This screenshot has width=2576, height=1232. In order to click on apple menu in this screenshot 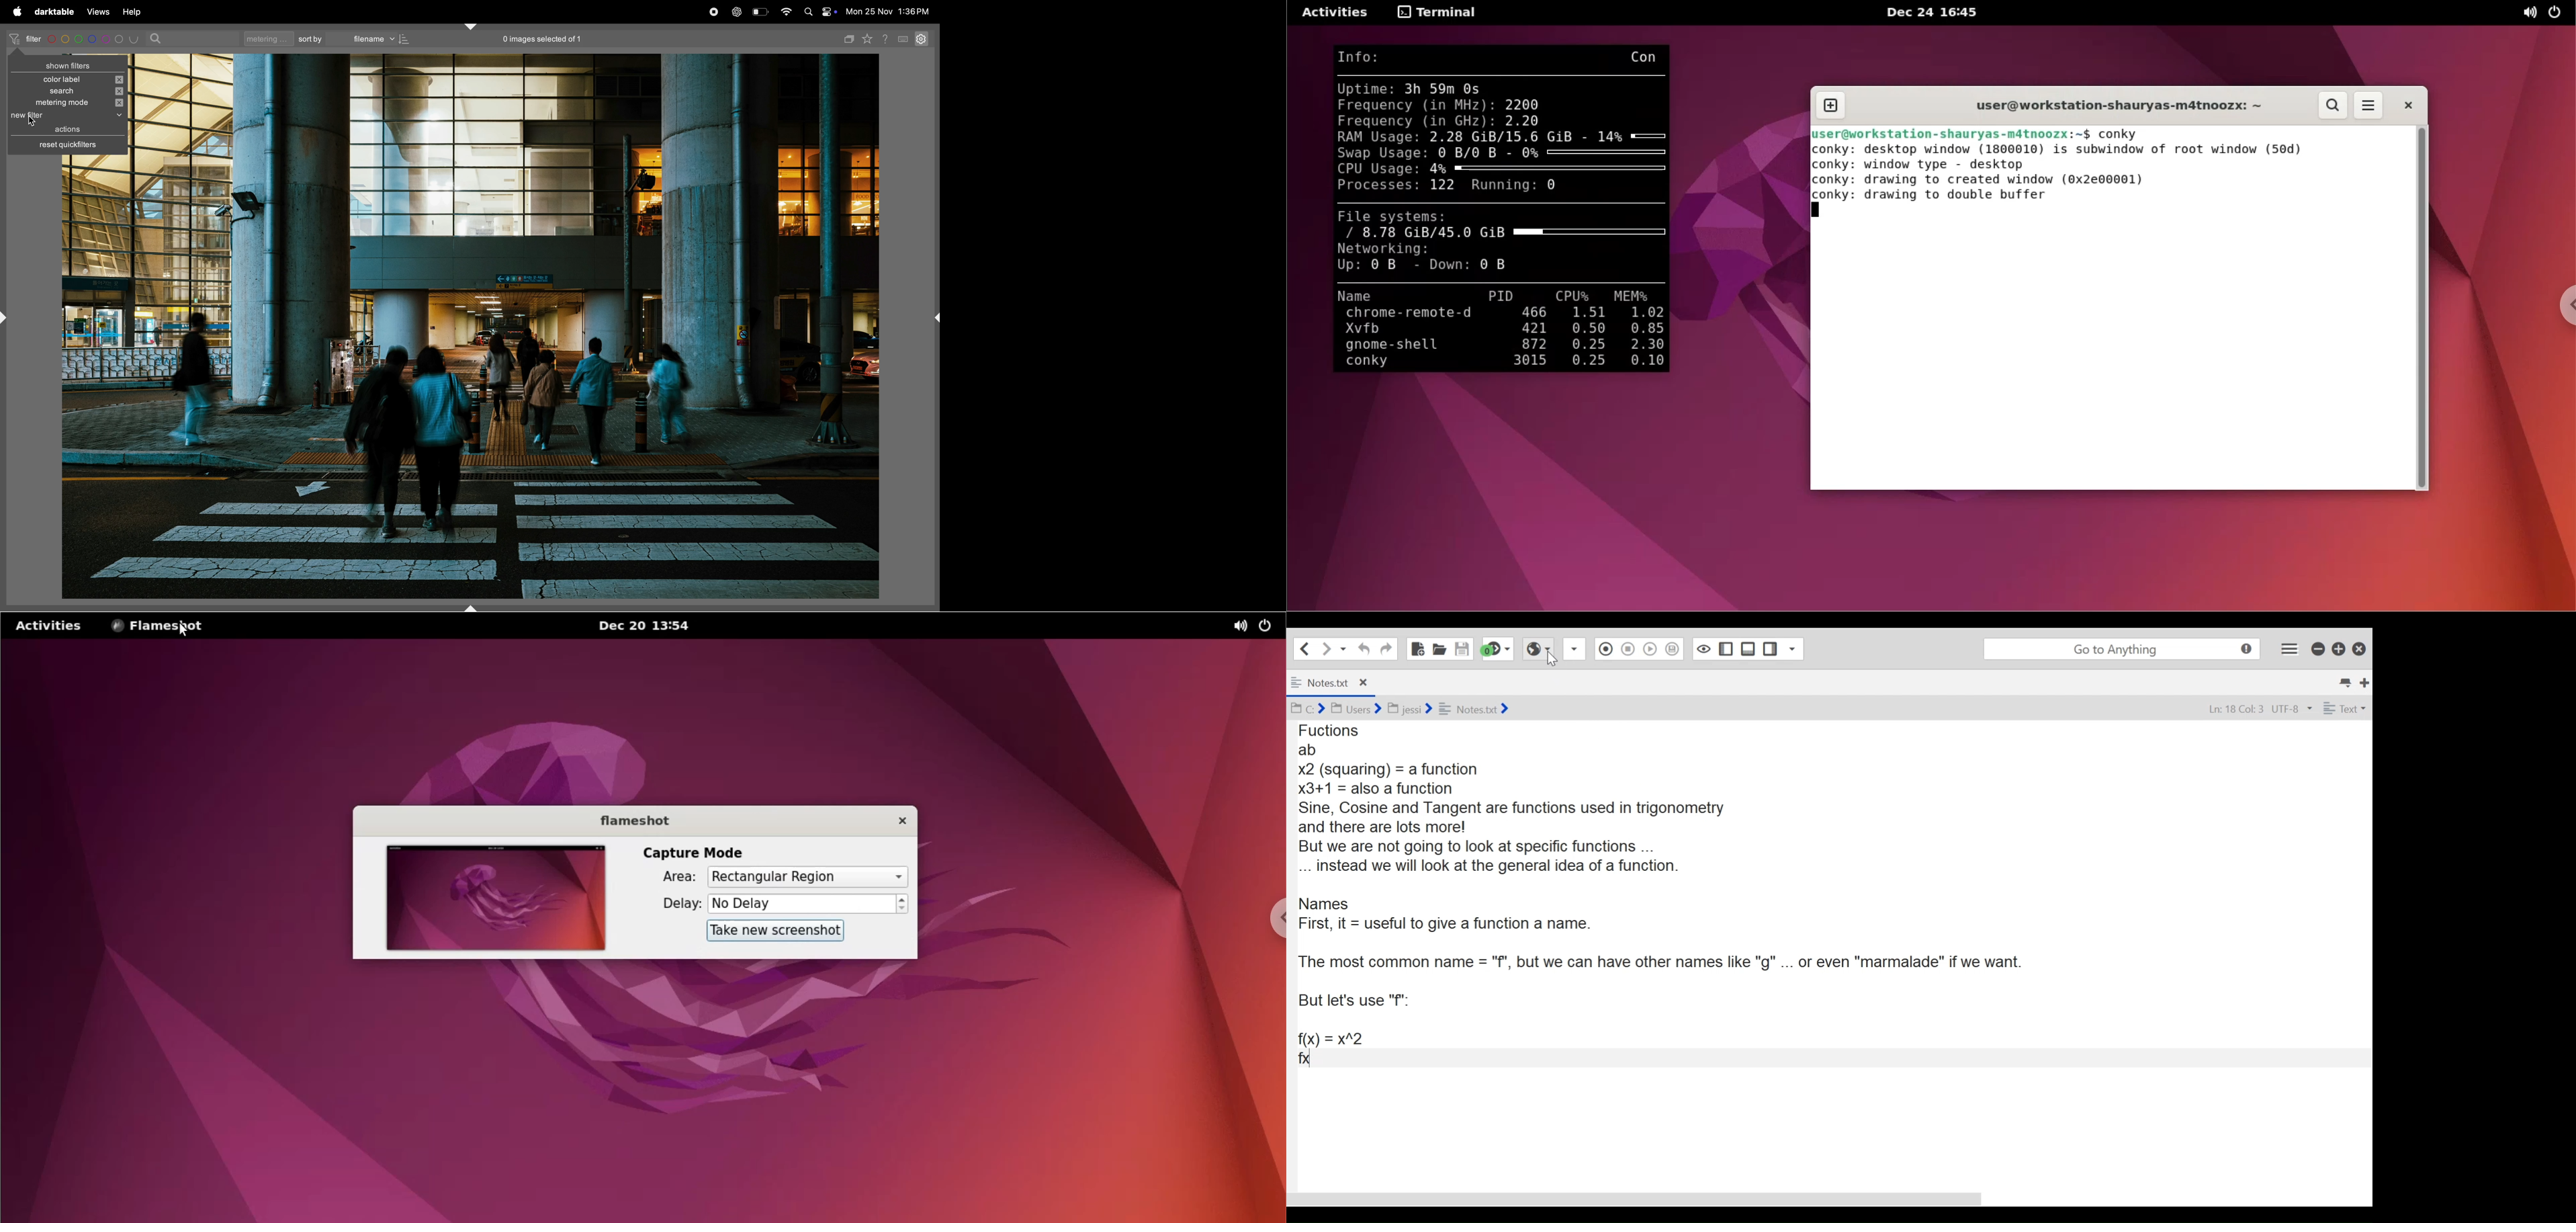, I will do `click(17, 12)`.